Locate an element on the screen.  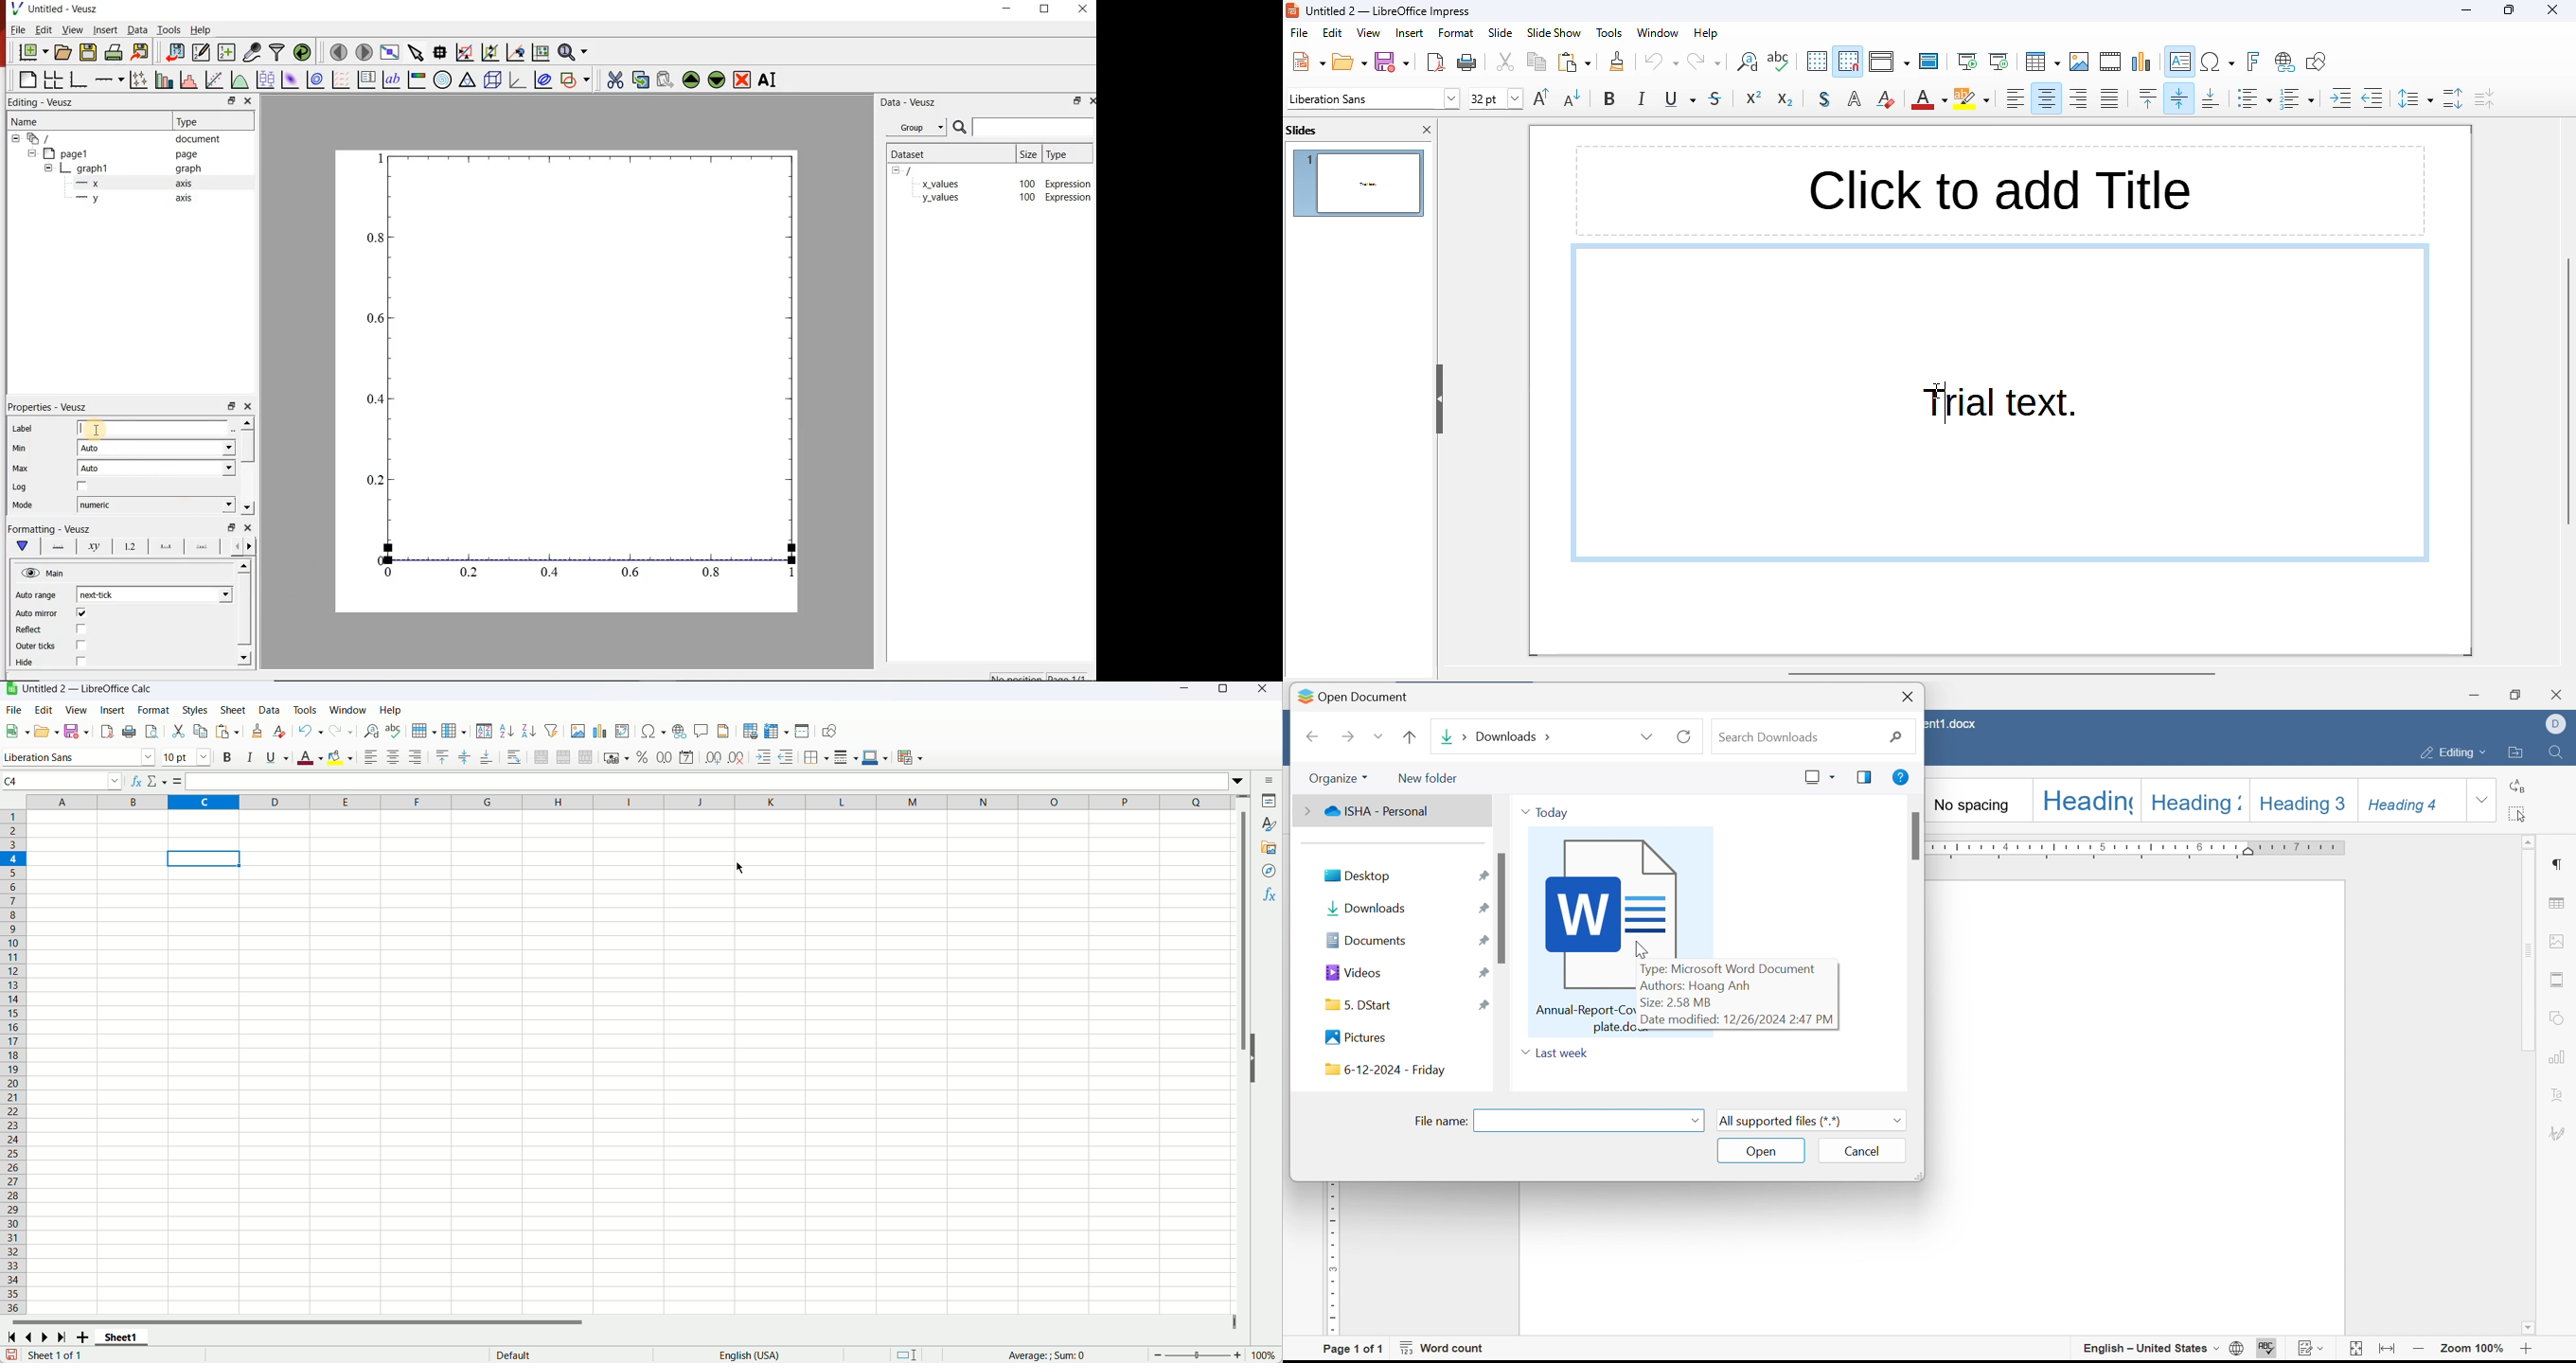
Format as currency is located at coordinates (617, 757).